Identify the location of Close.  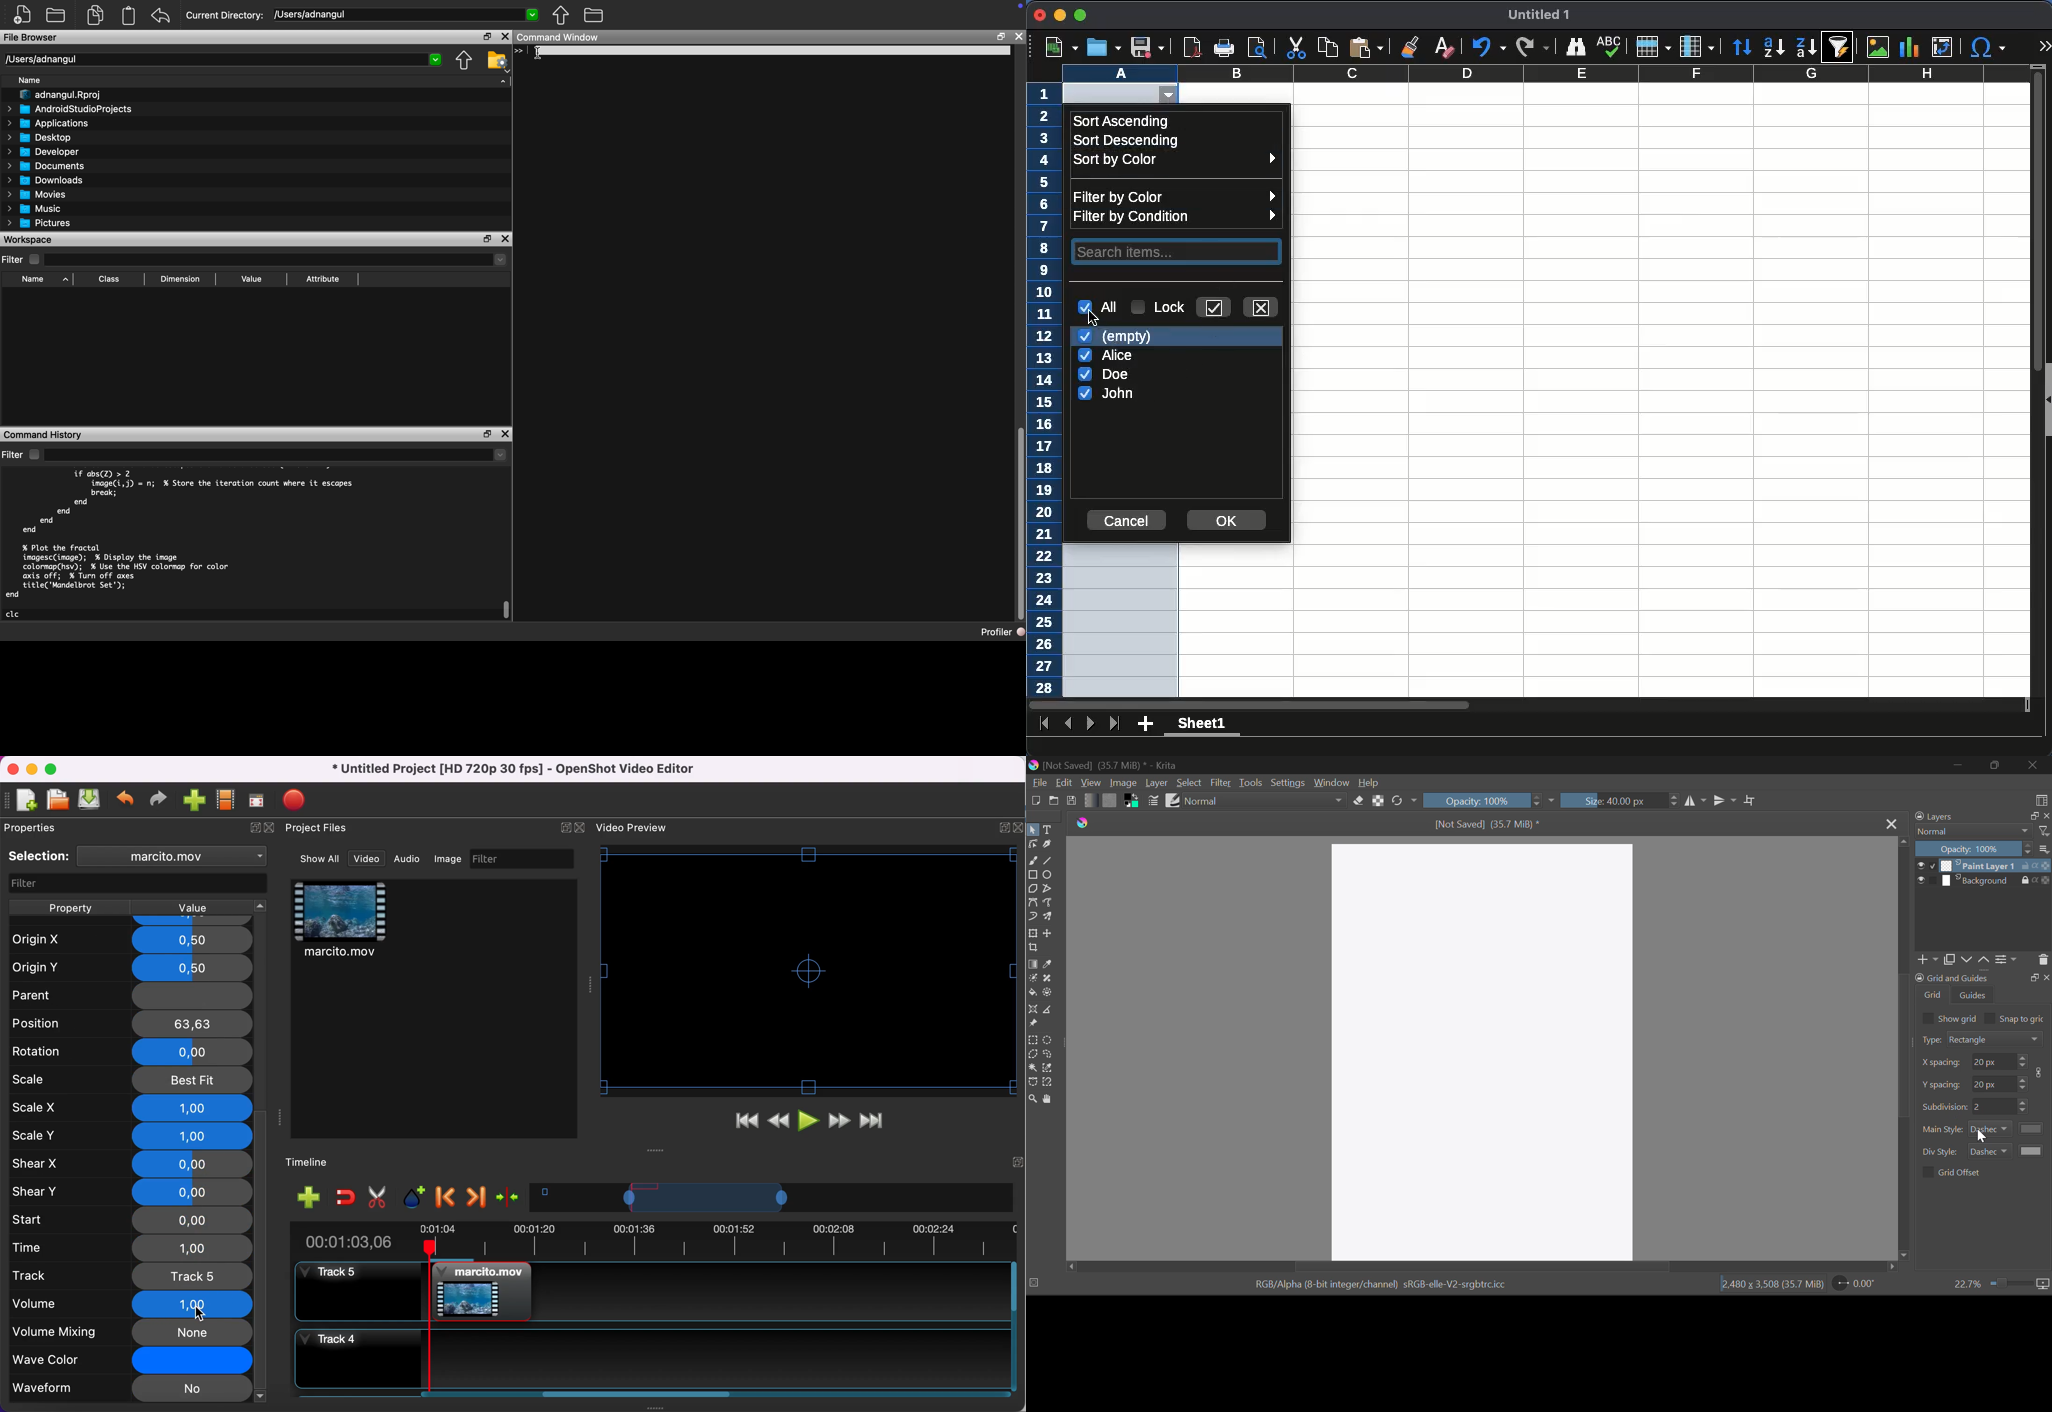
(1891, 824).